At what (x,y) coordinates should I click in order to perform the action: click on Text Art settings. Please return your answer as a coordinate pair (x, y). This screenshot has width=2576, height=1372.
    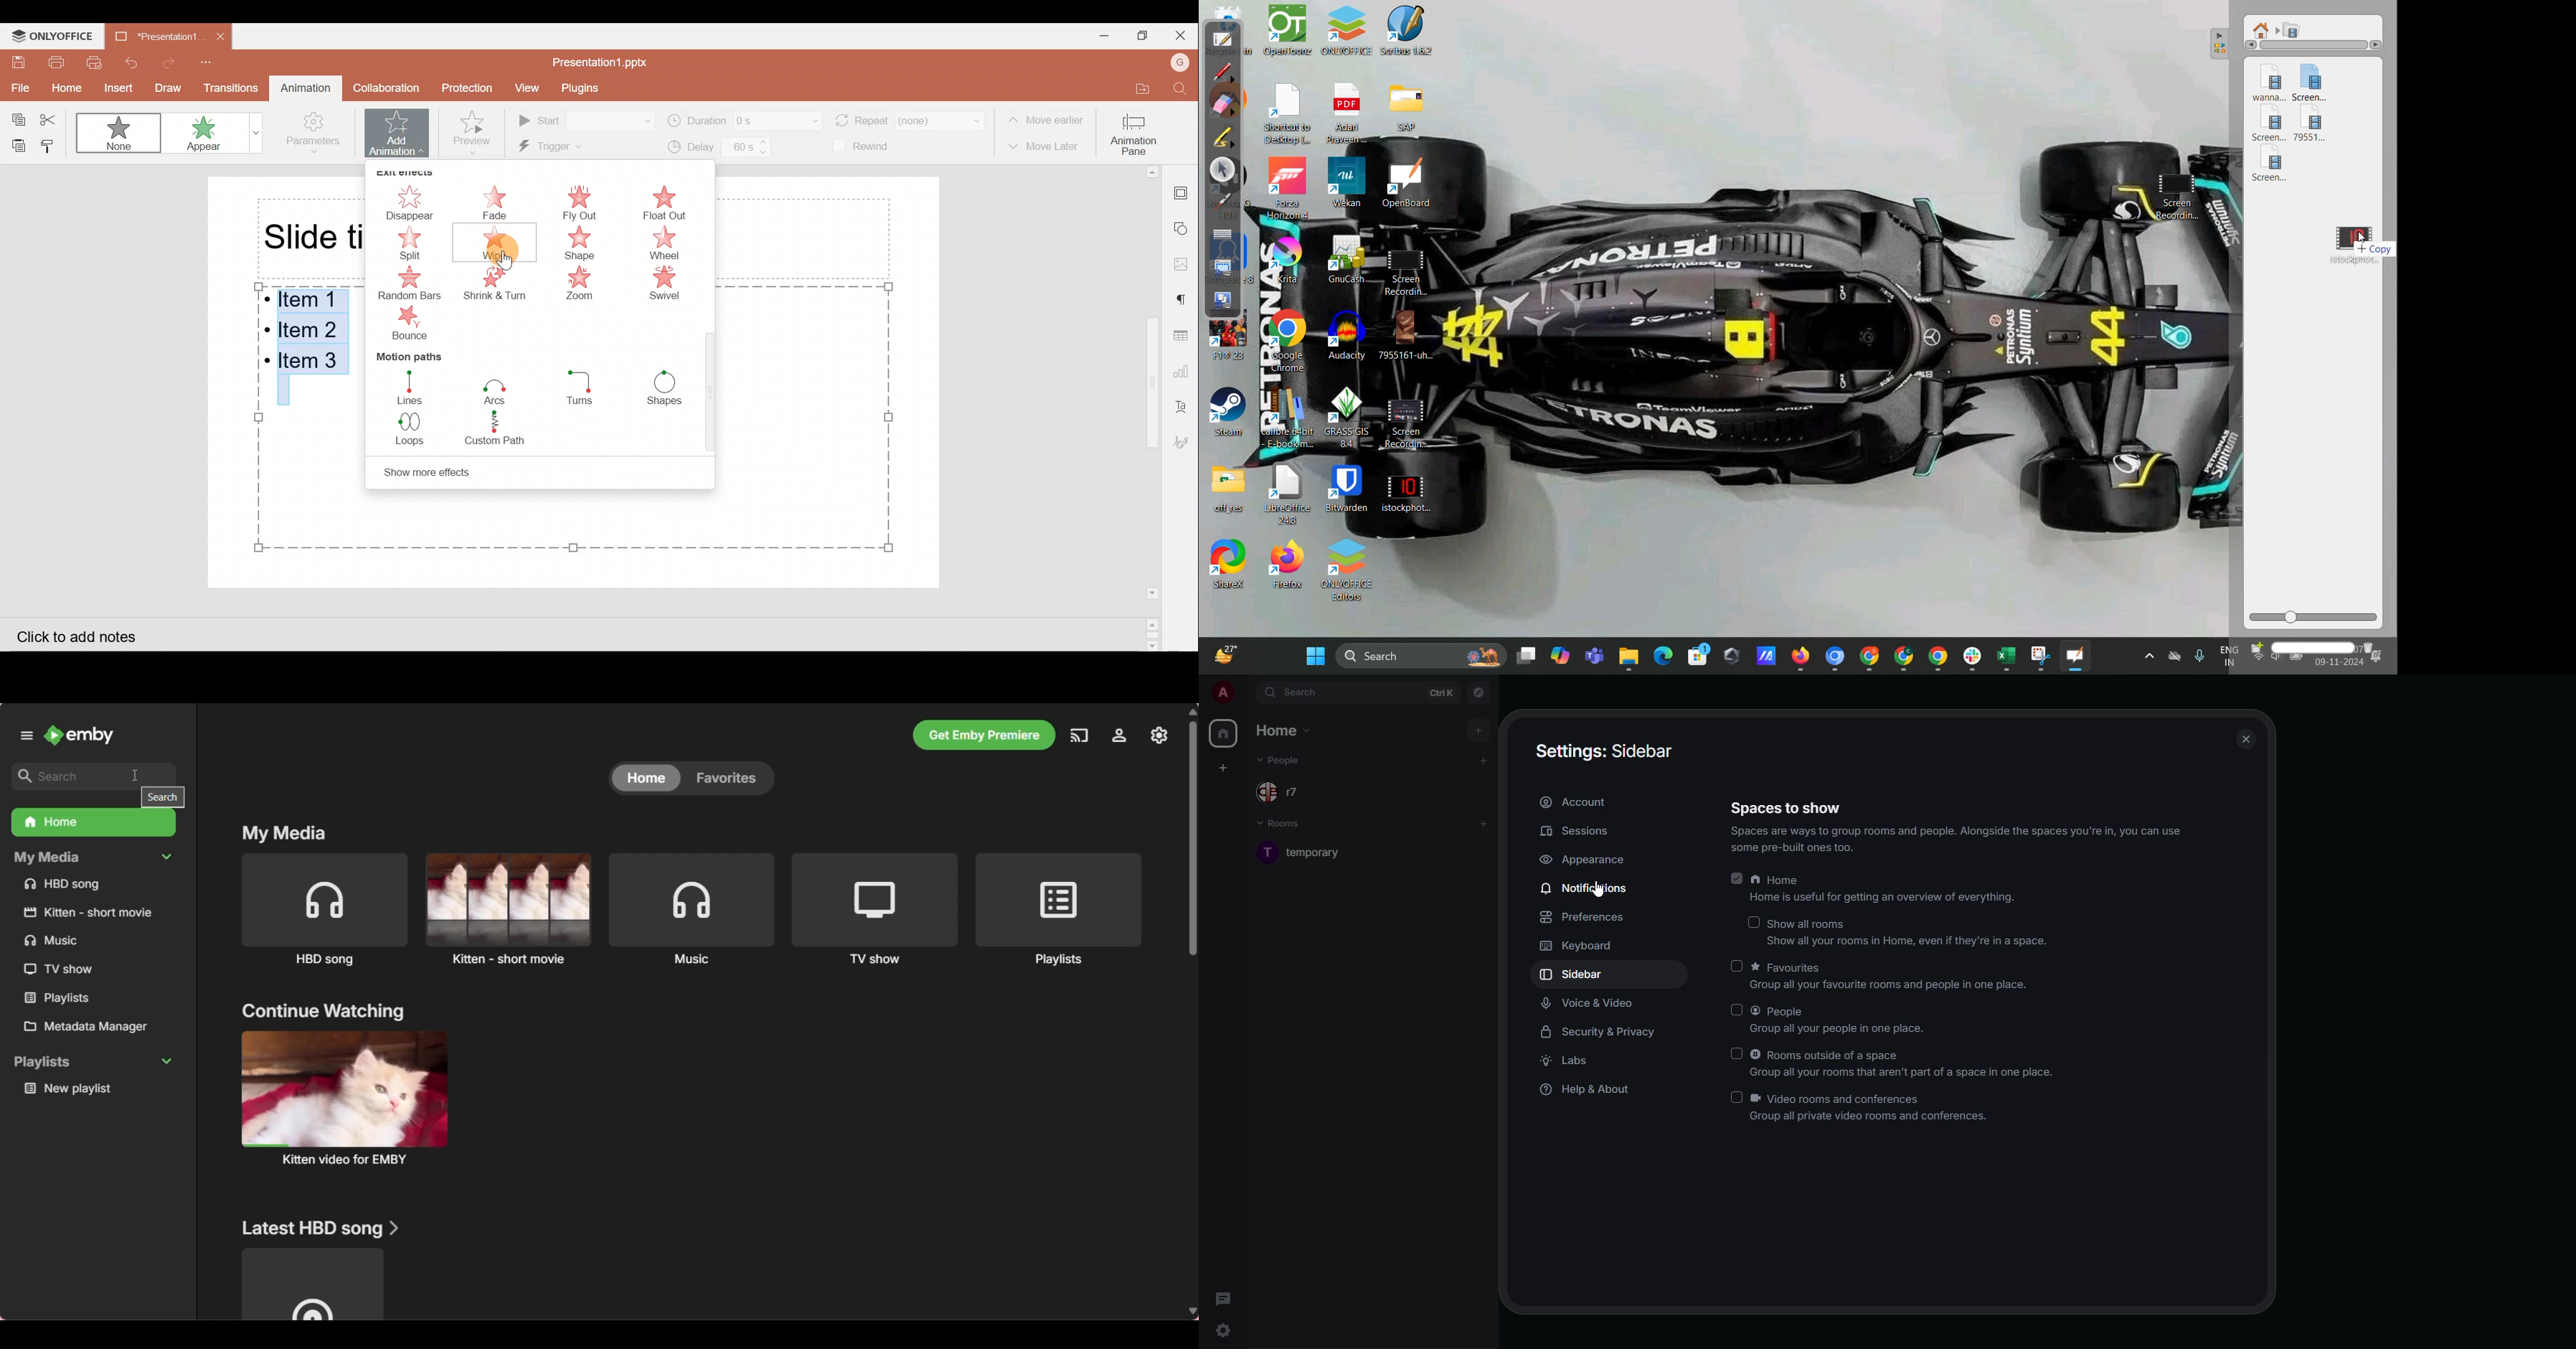
    Looking at the image, I should click on (1186, 403).